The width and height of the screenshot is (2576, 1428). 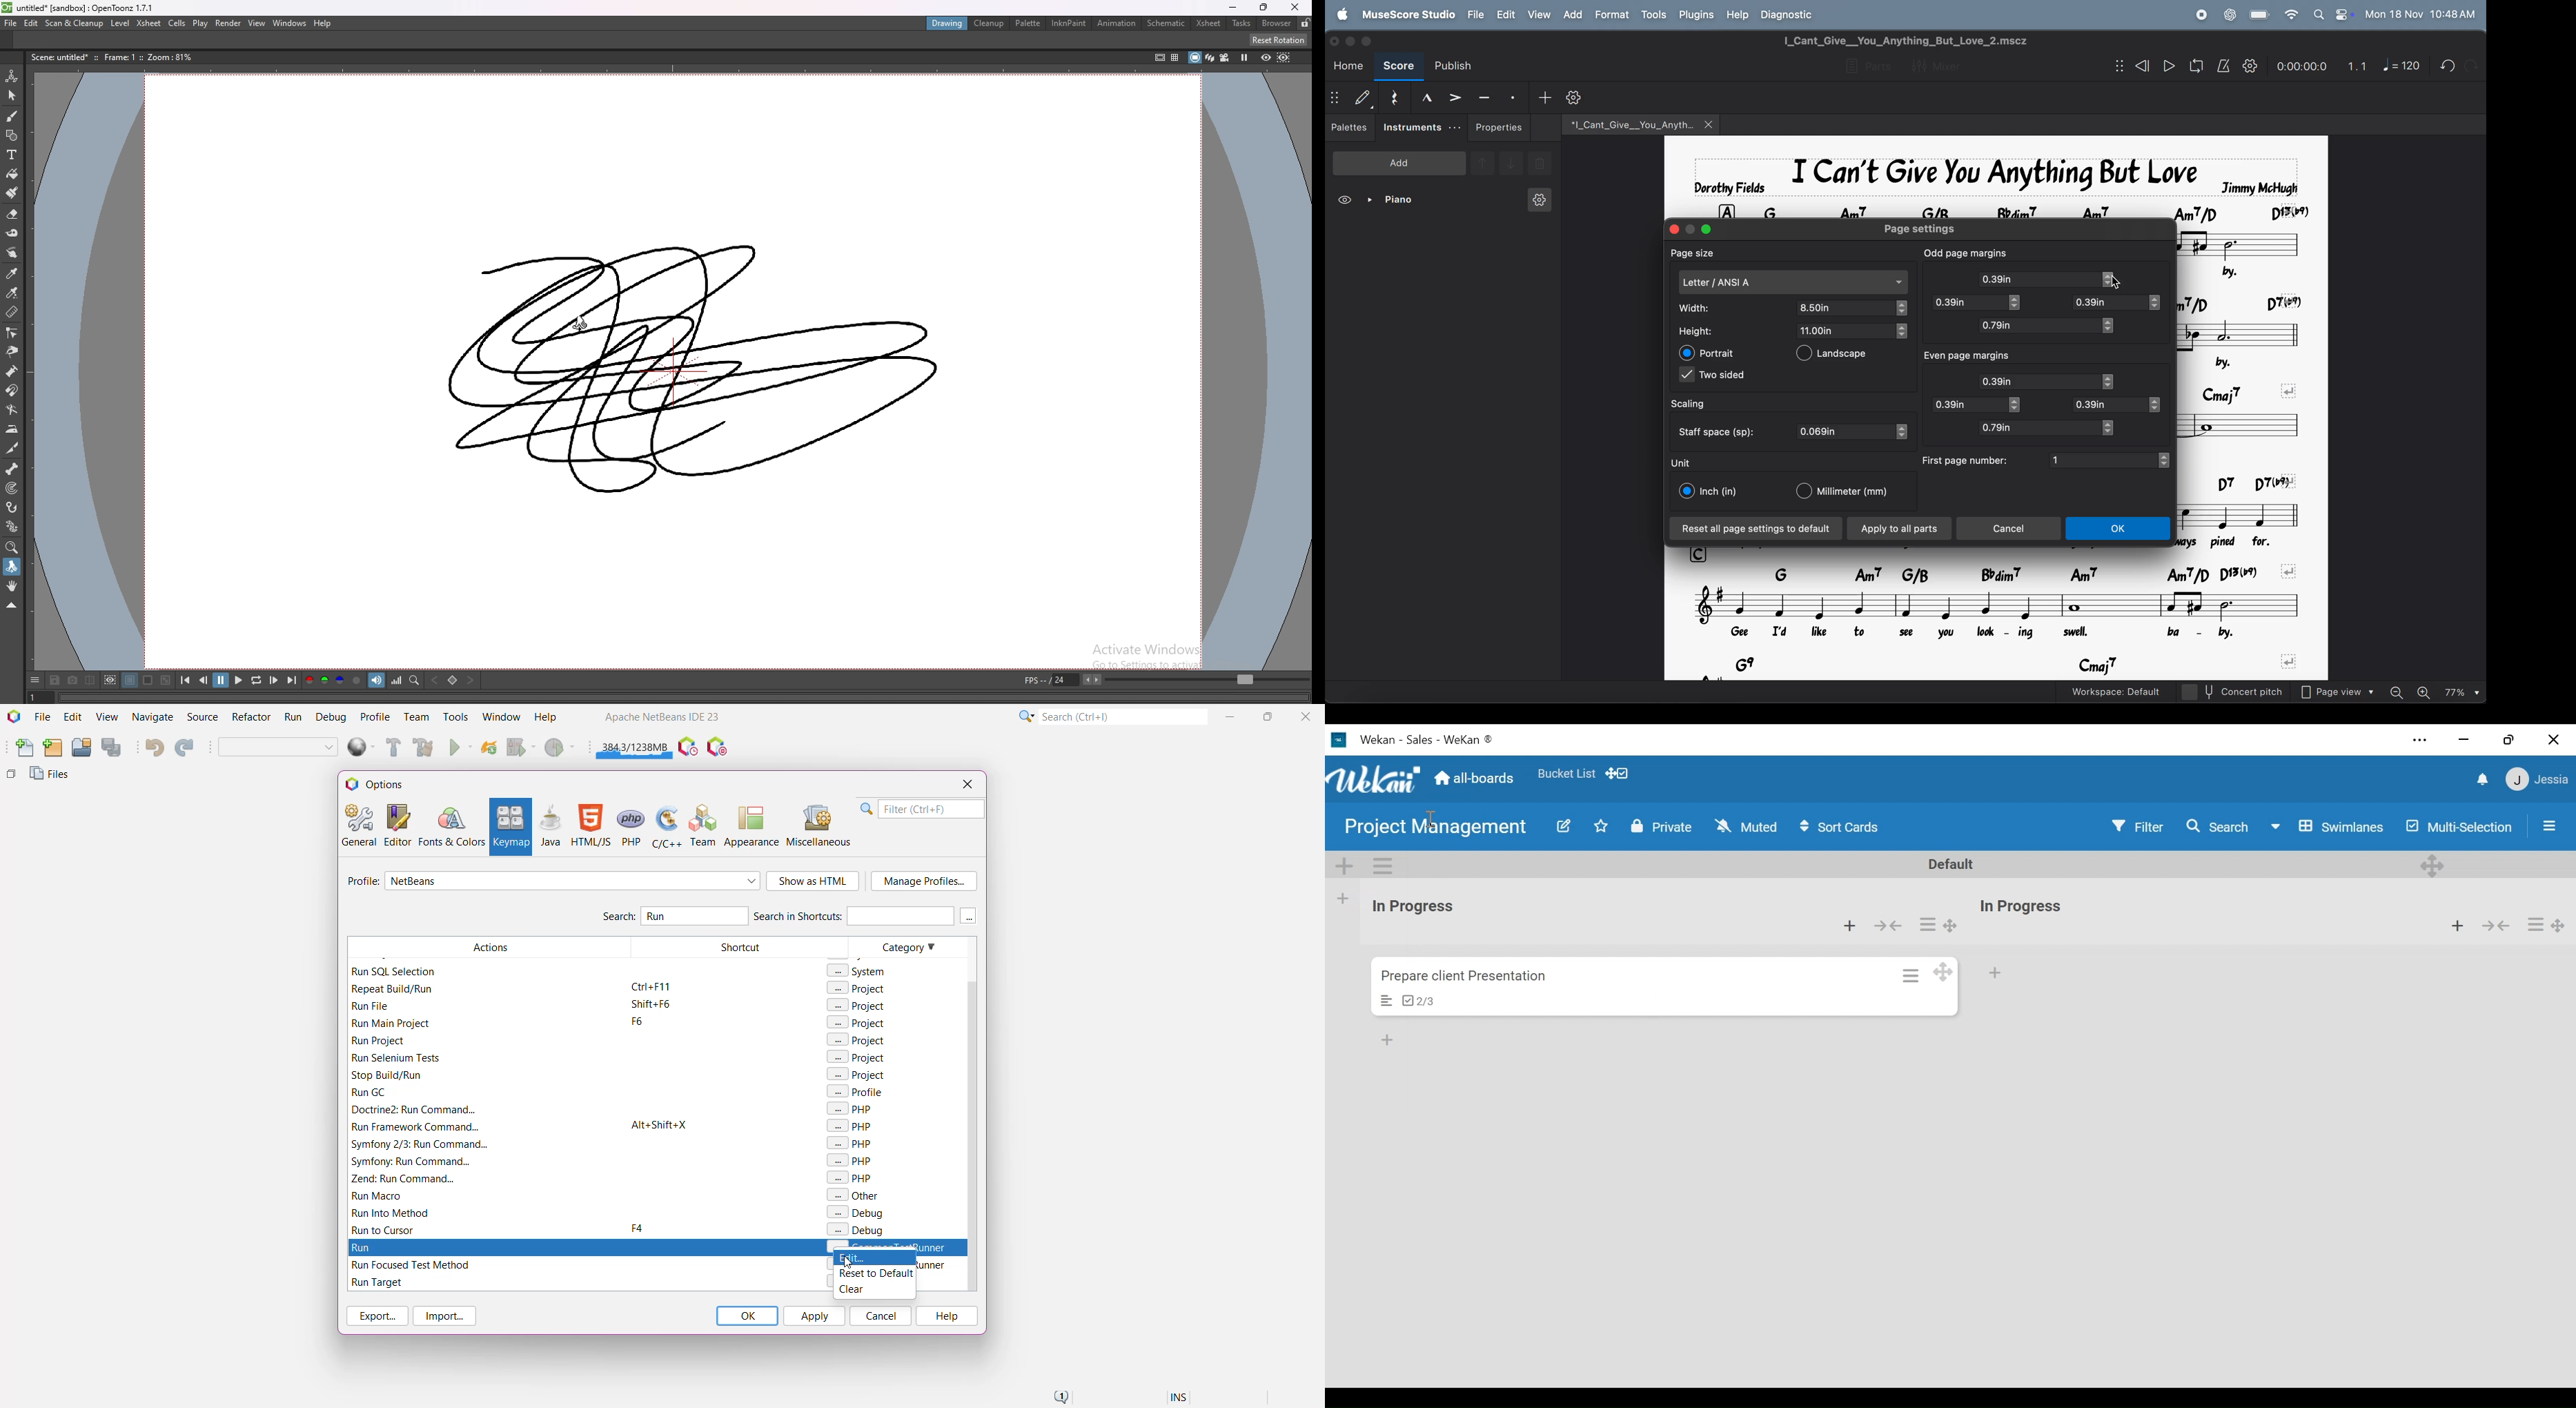 I want to click on previous key, so click(x=435, y=680).